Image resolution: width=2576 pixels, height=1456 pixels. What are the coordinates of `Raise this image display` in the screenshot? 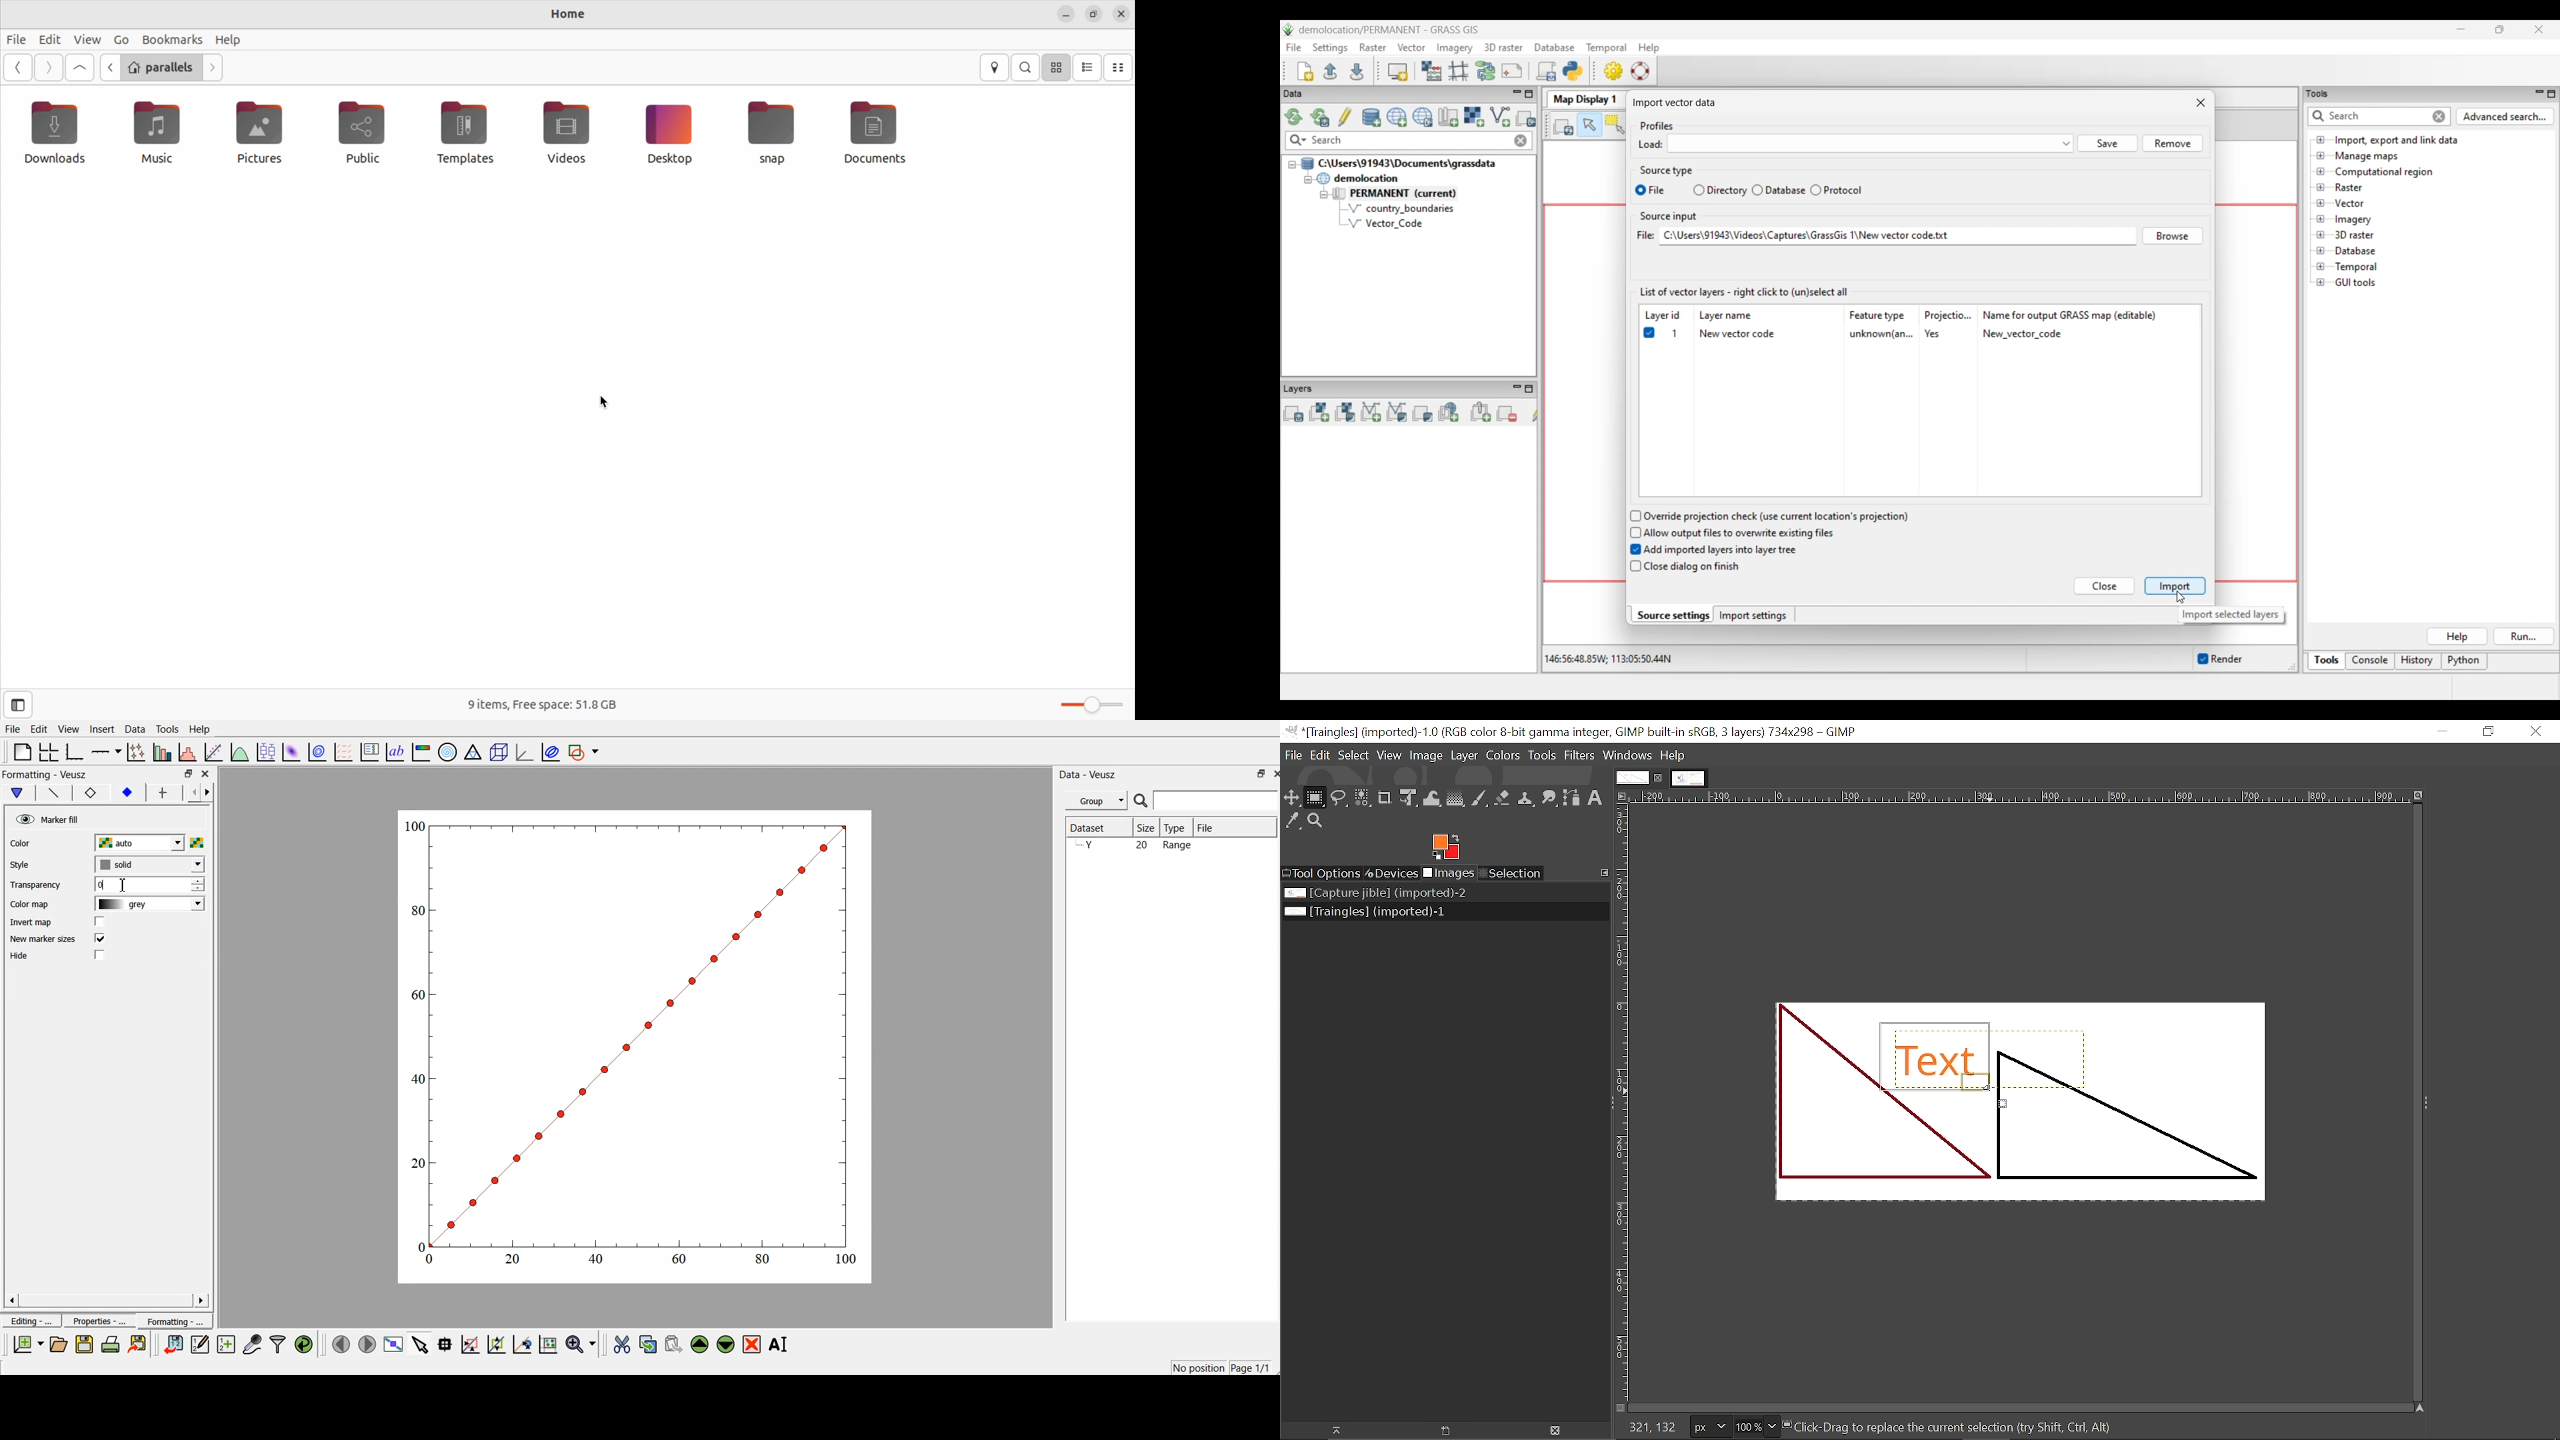 It's located at (1334, 1430).